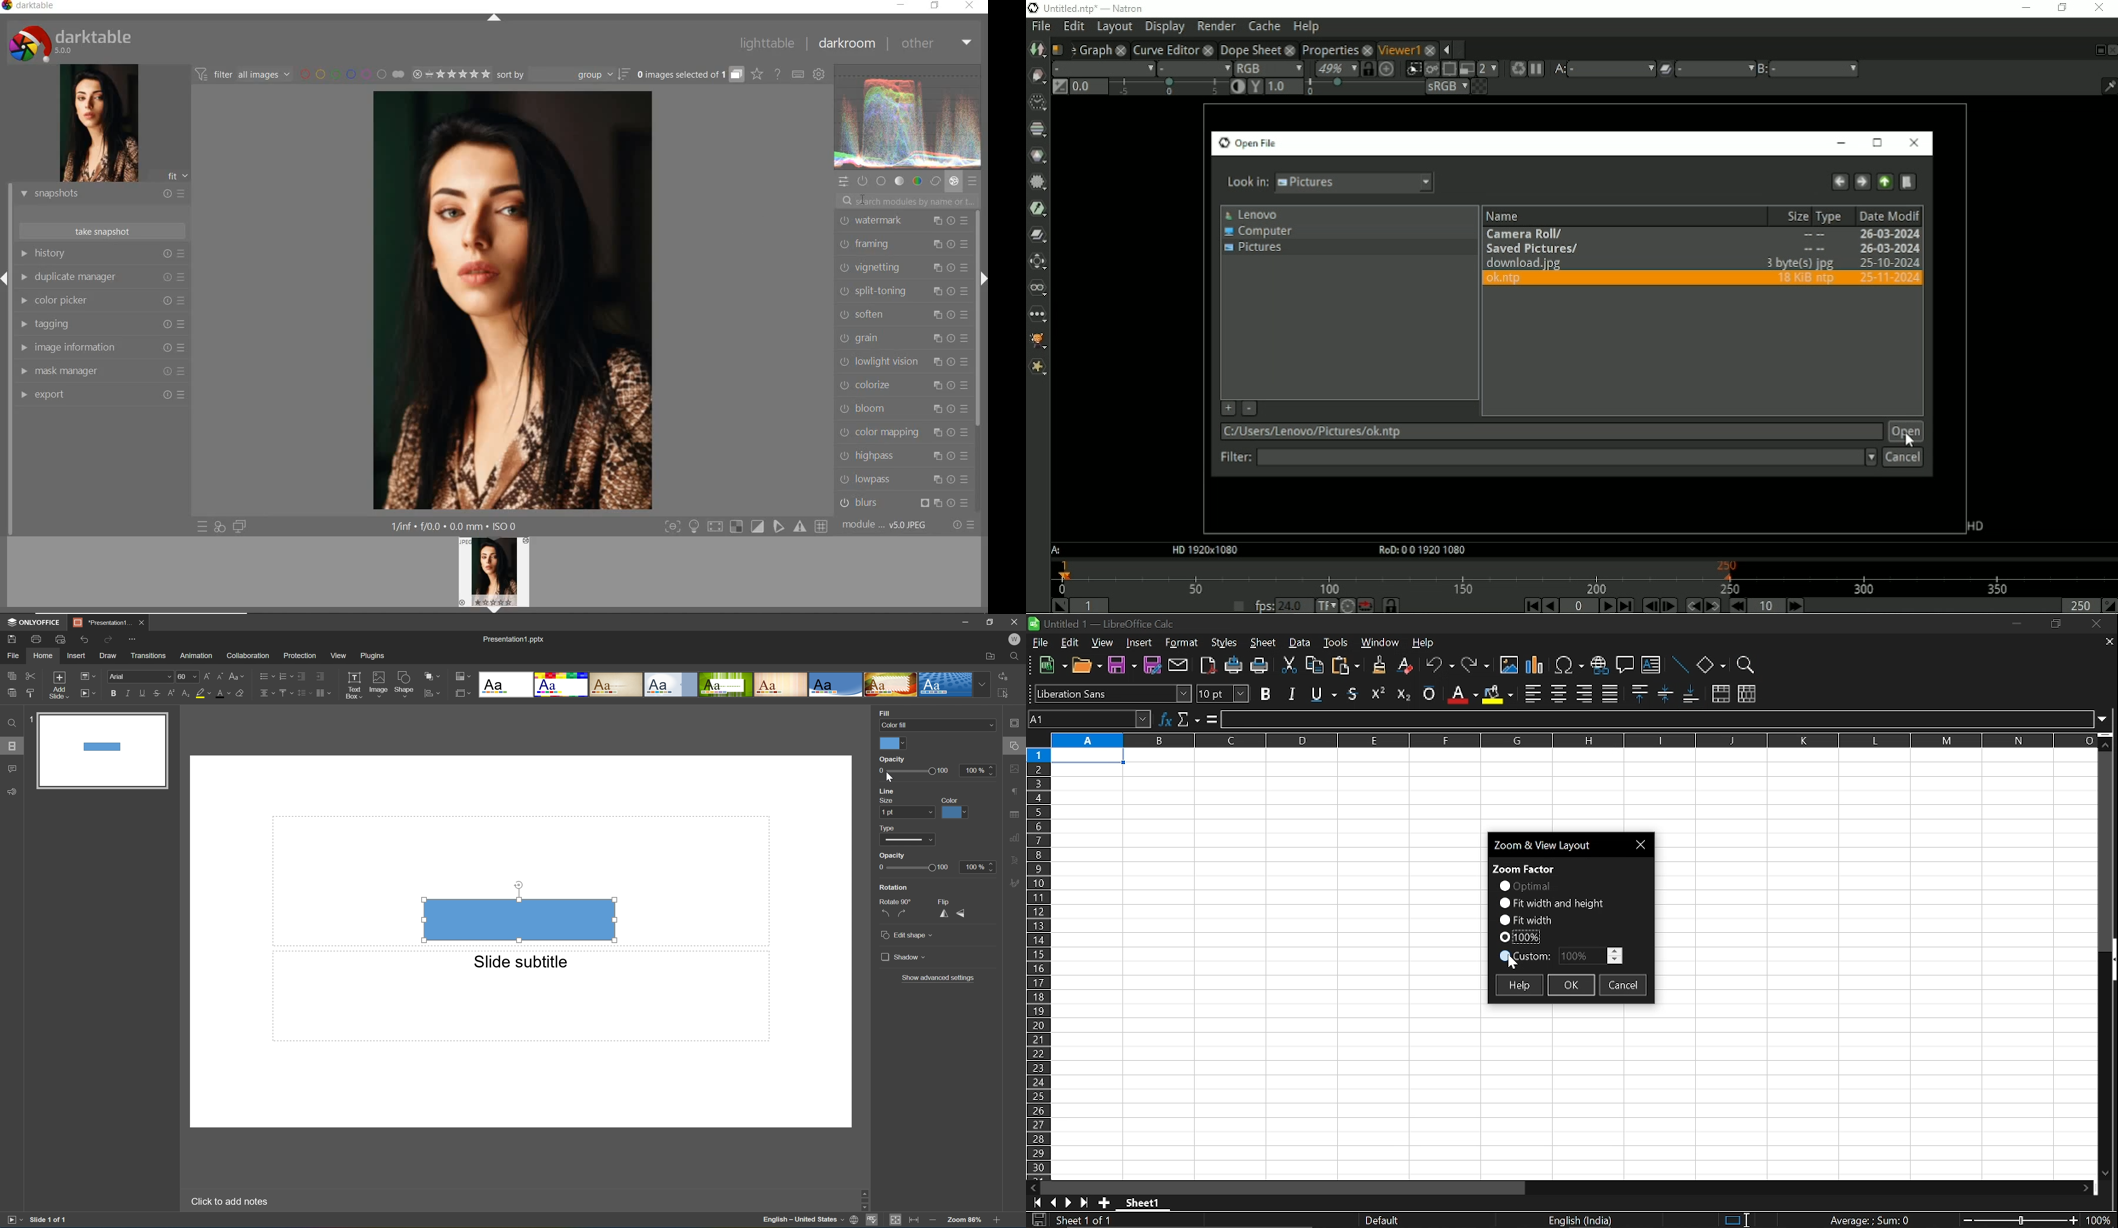  Describe the element at coordinates (1440, 667) in the screenshot. I see `undo` at that location.